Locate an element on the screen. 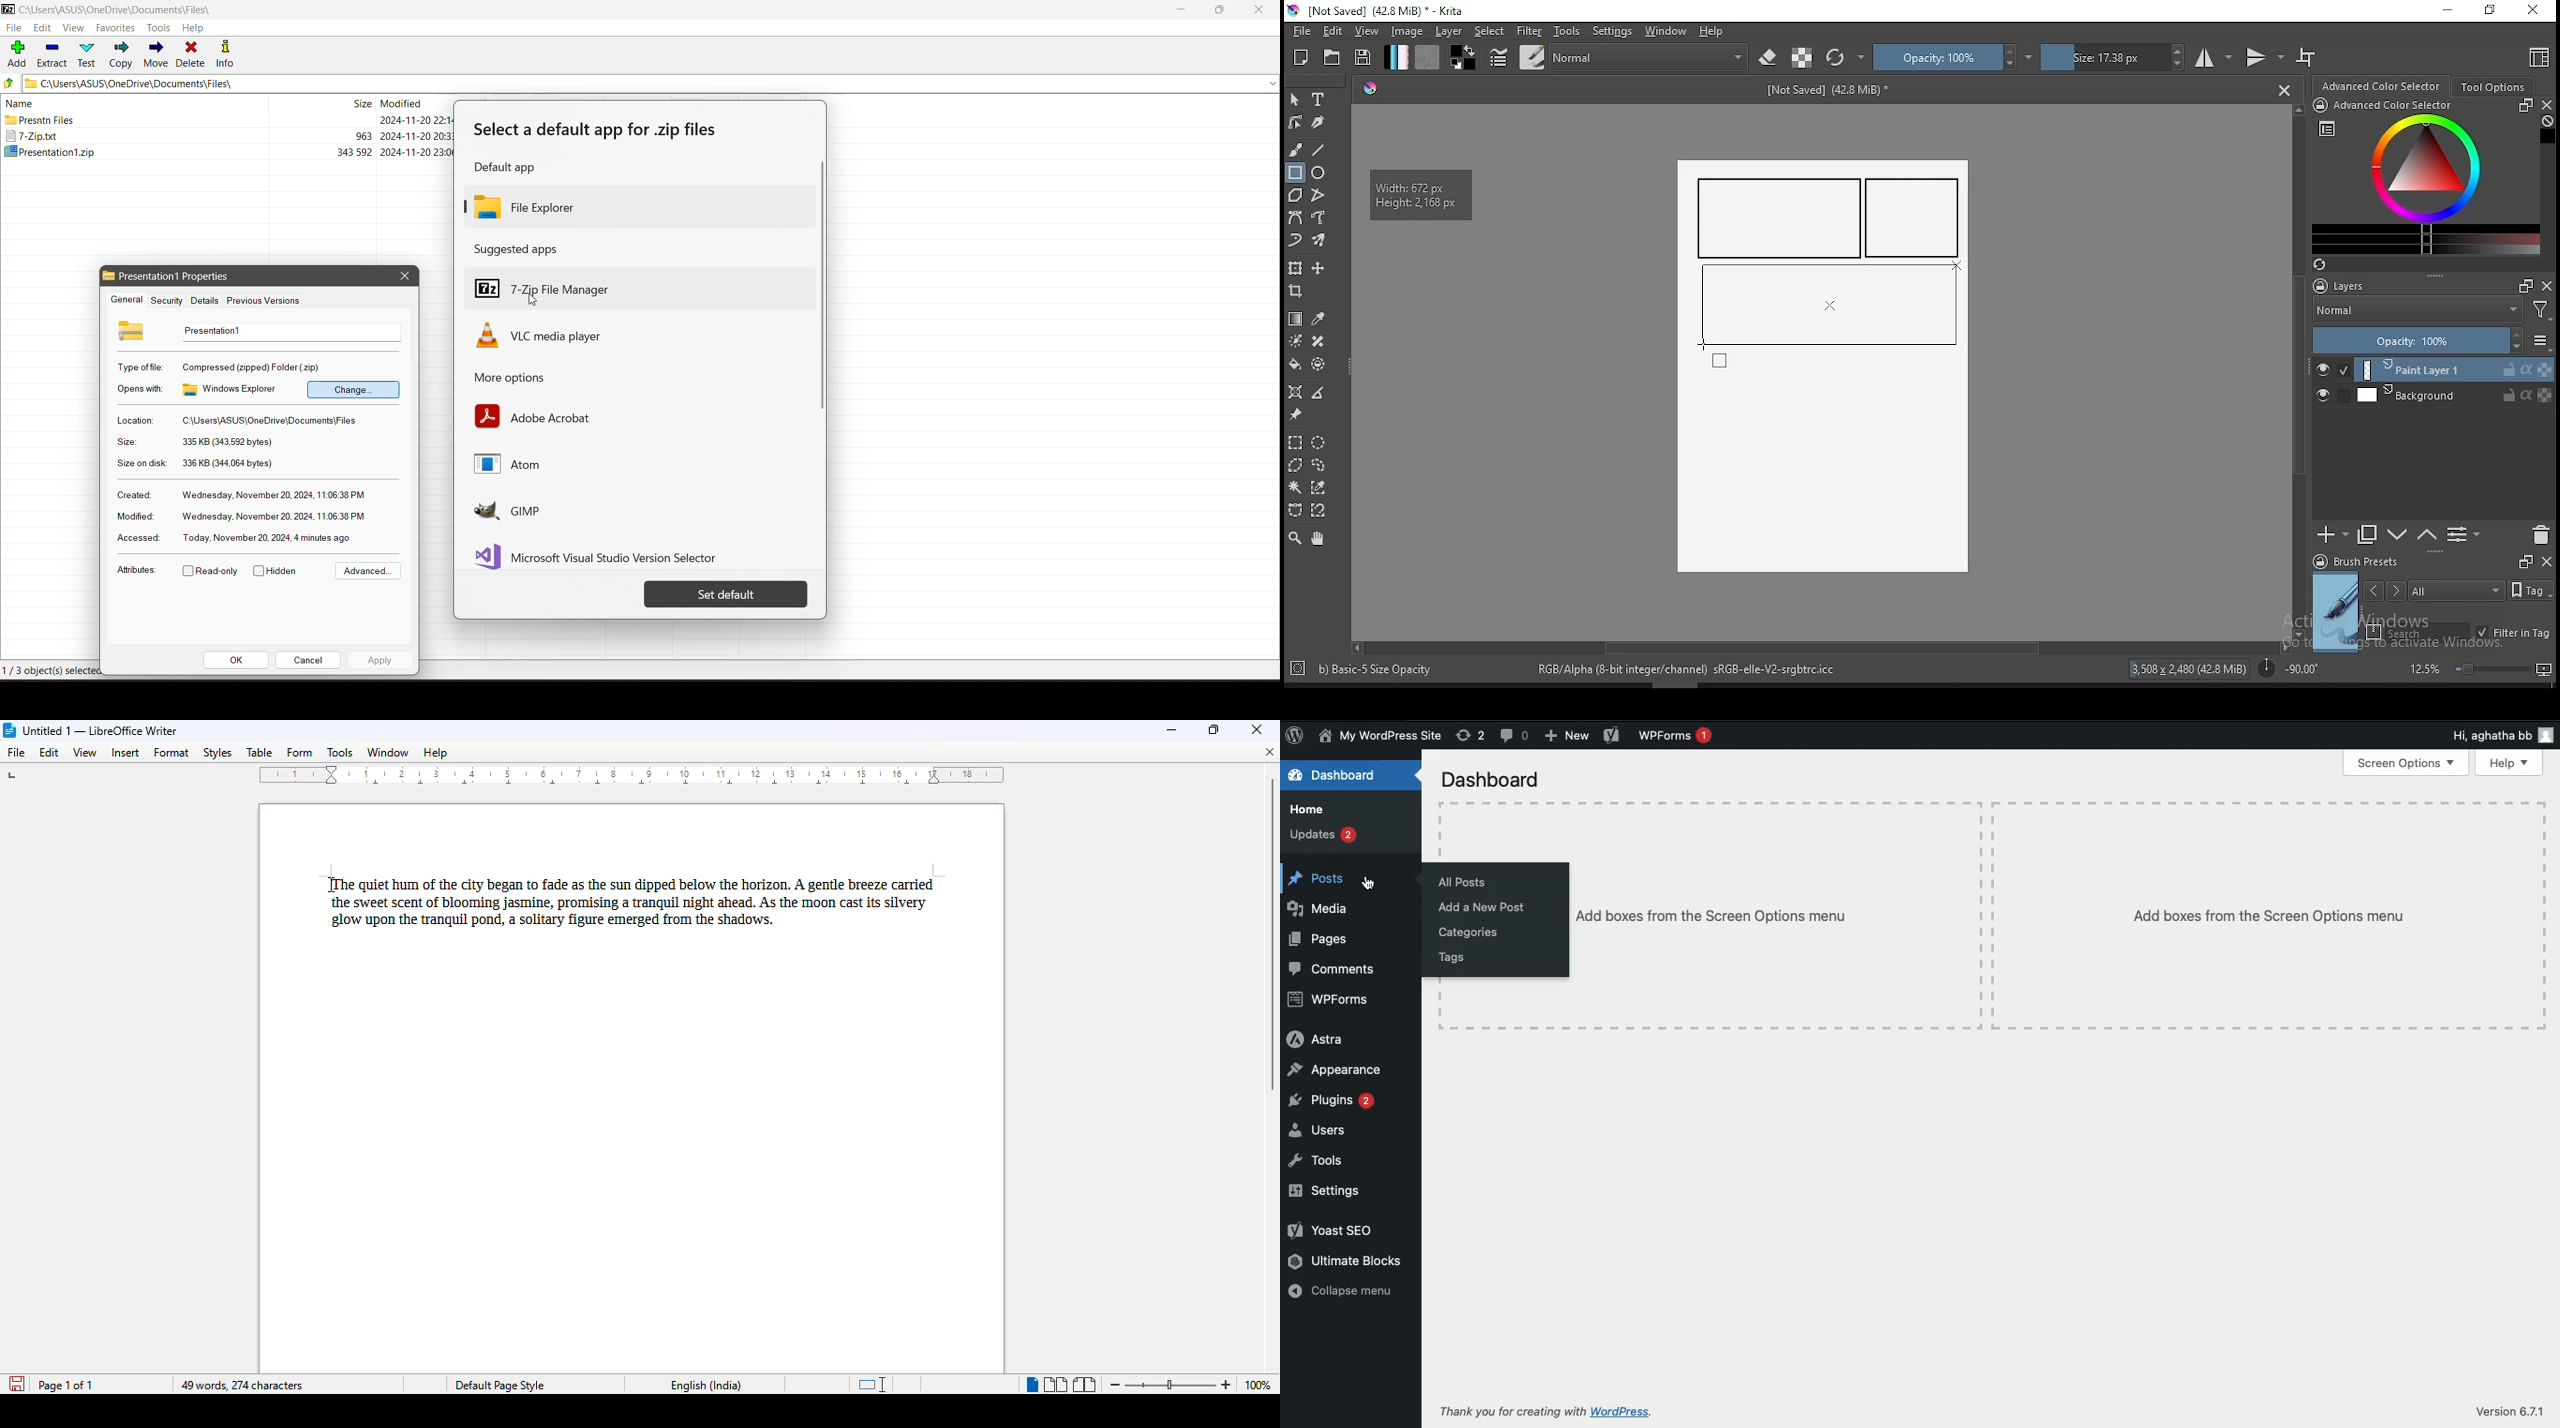 This screenshot has height=1428, width=2576. opacity is located at coordinates (2430, 342).